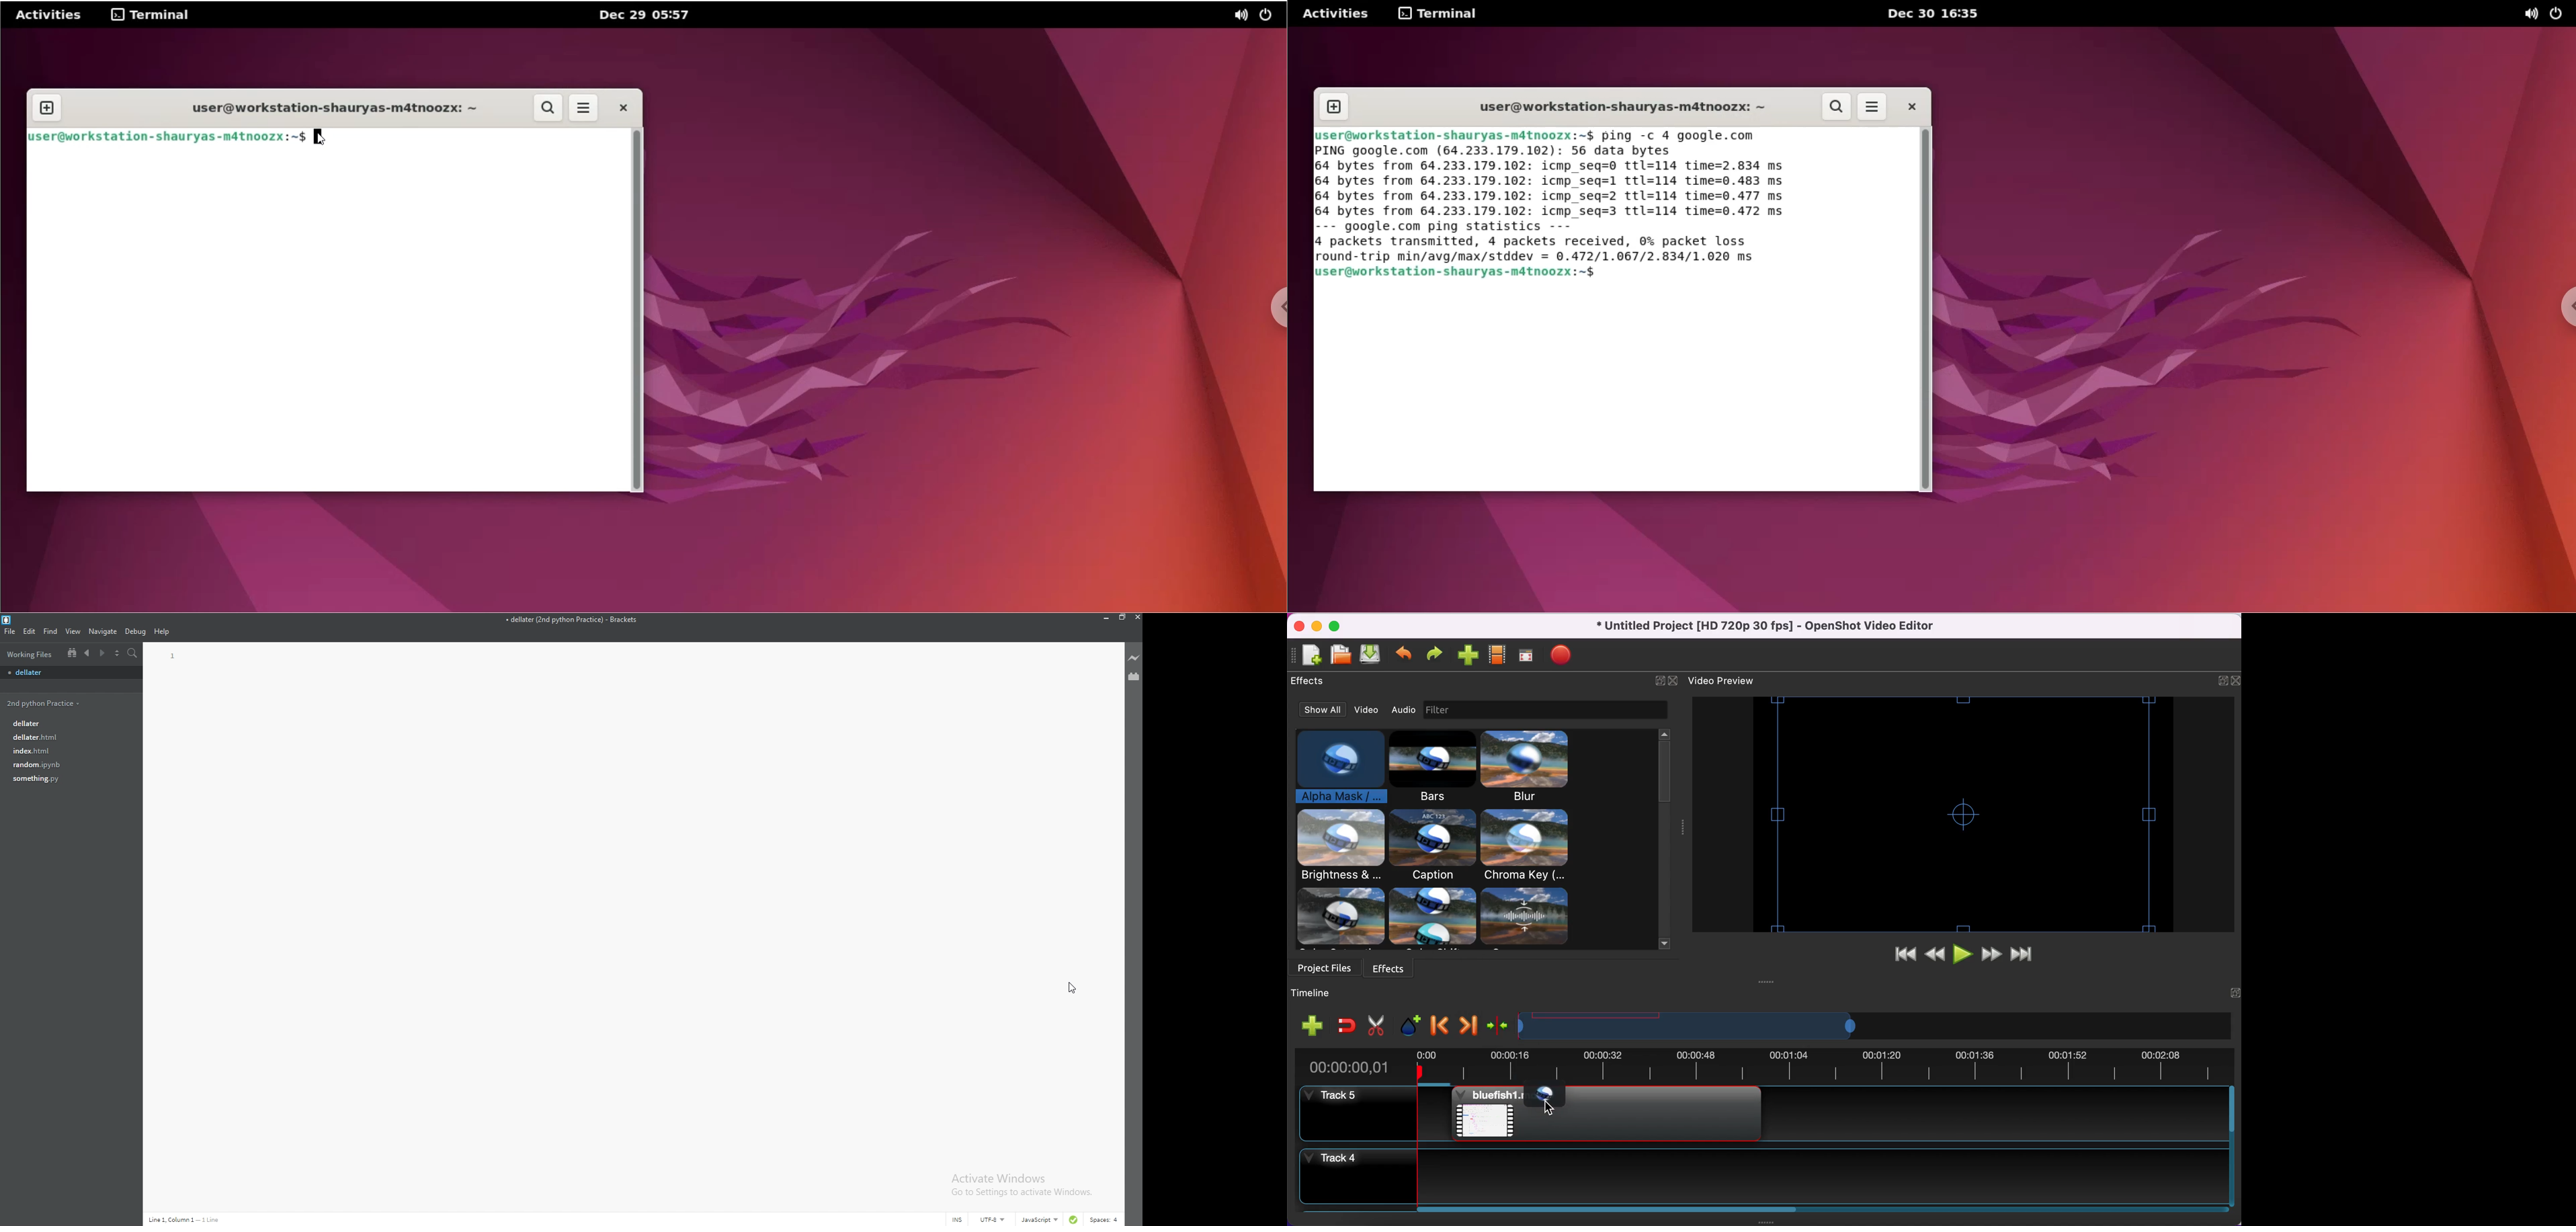 This screenshot has width=2576, height=1232. What do you see at coordinates (118, 653) in the screenshot?
I see `split` at bounding box center [118, 653].